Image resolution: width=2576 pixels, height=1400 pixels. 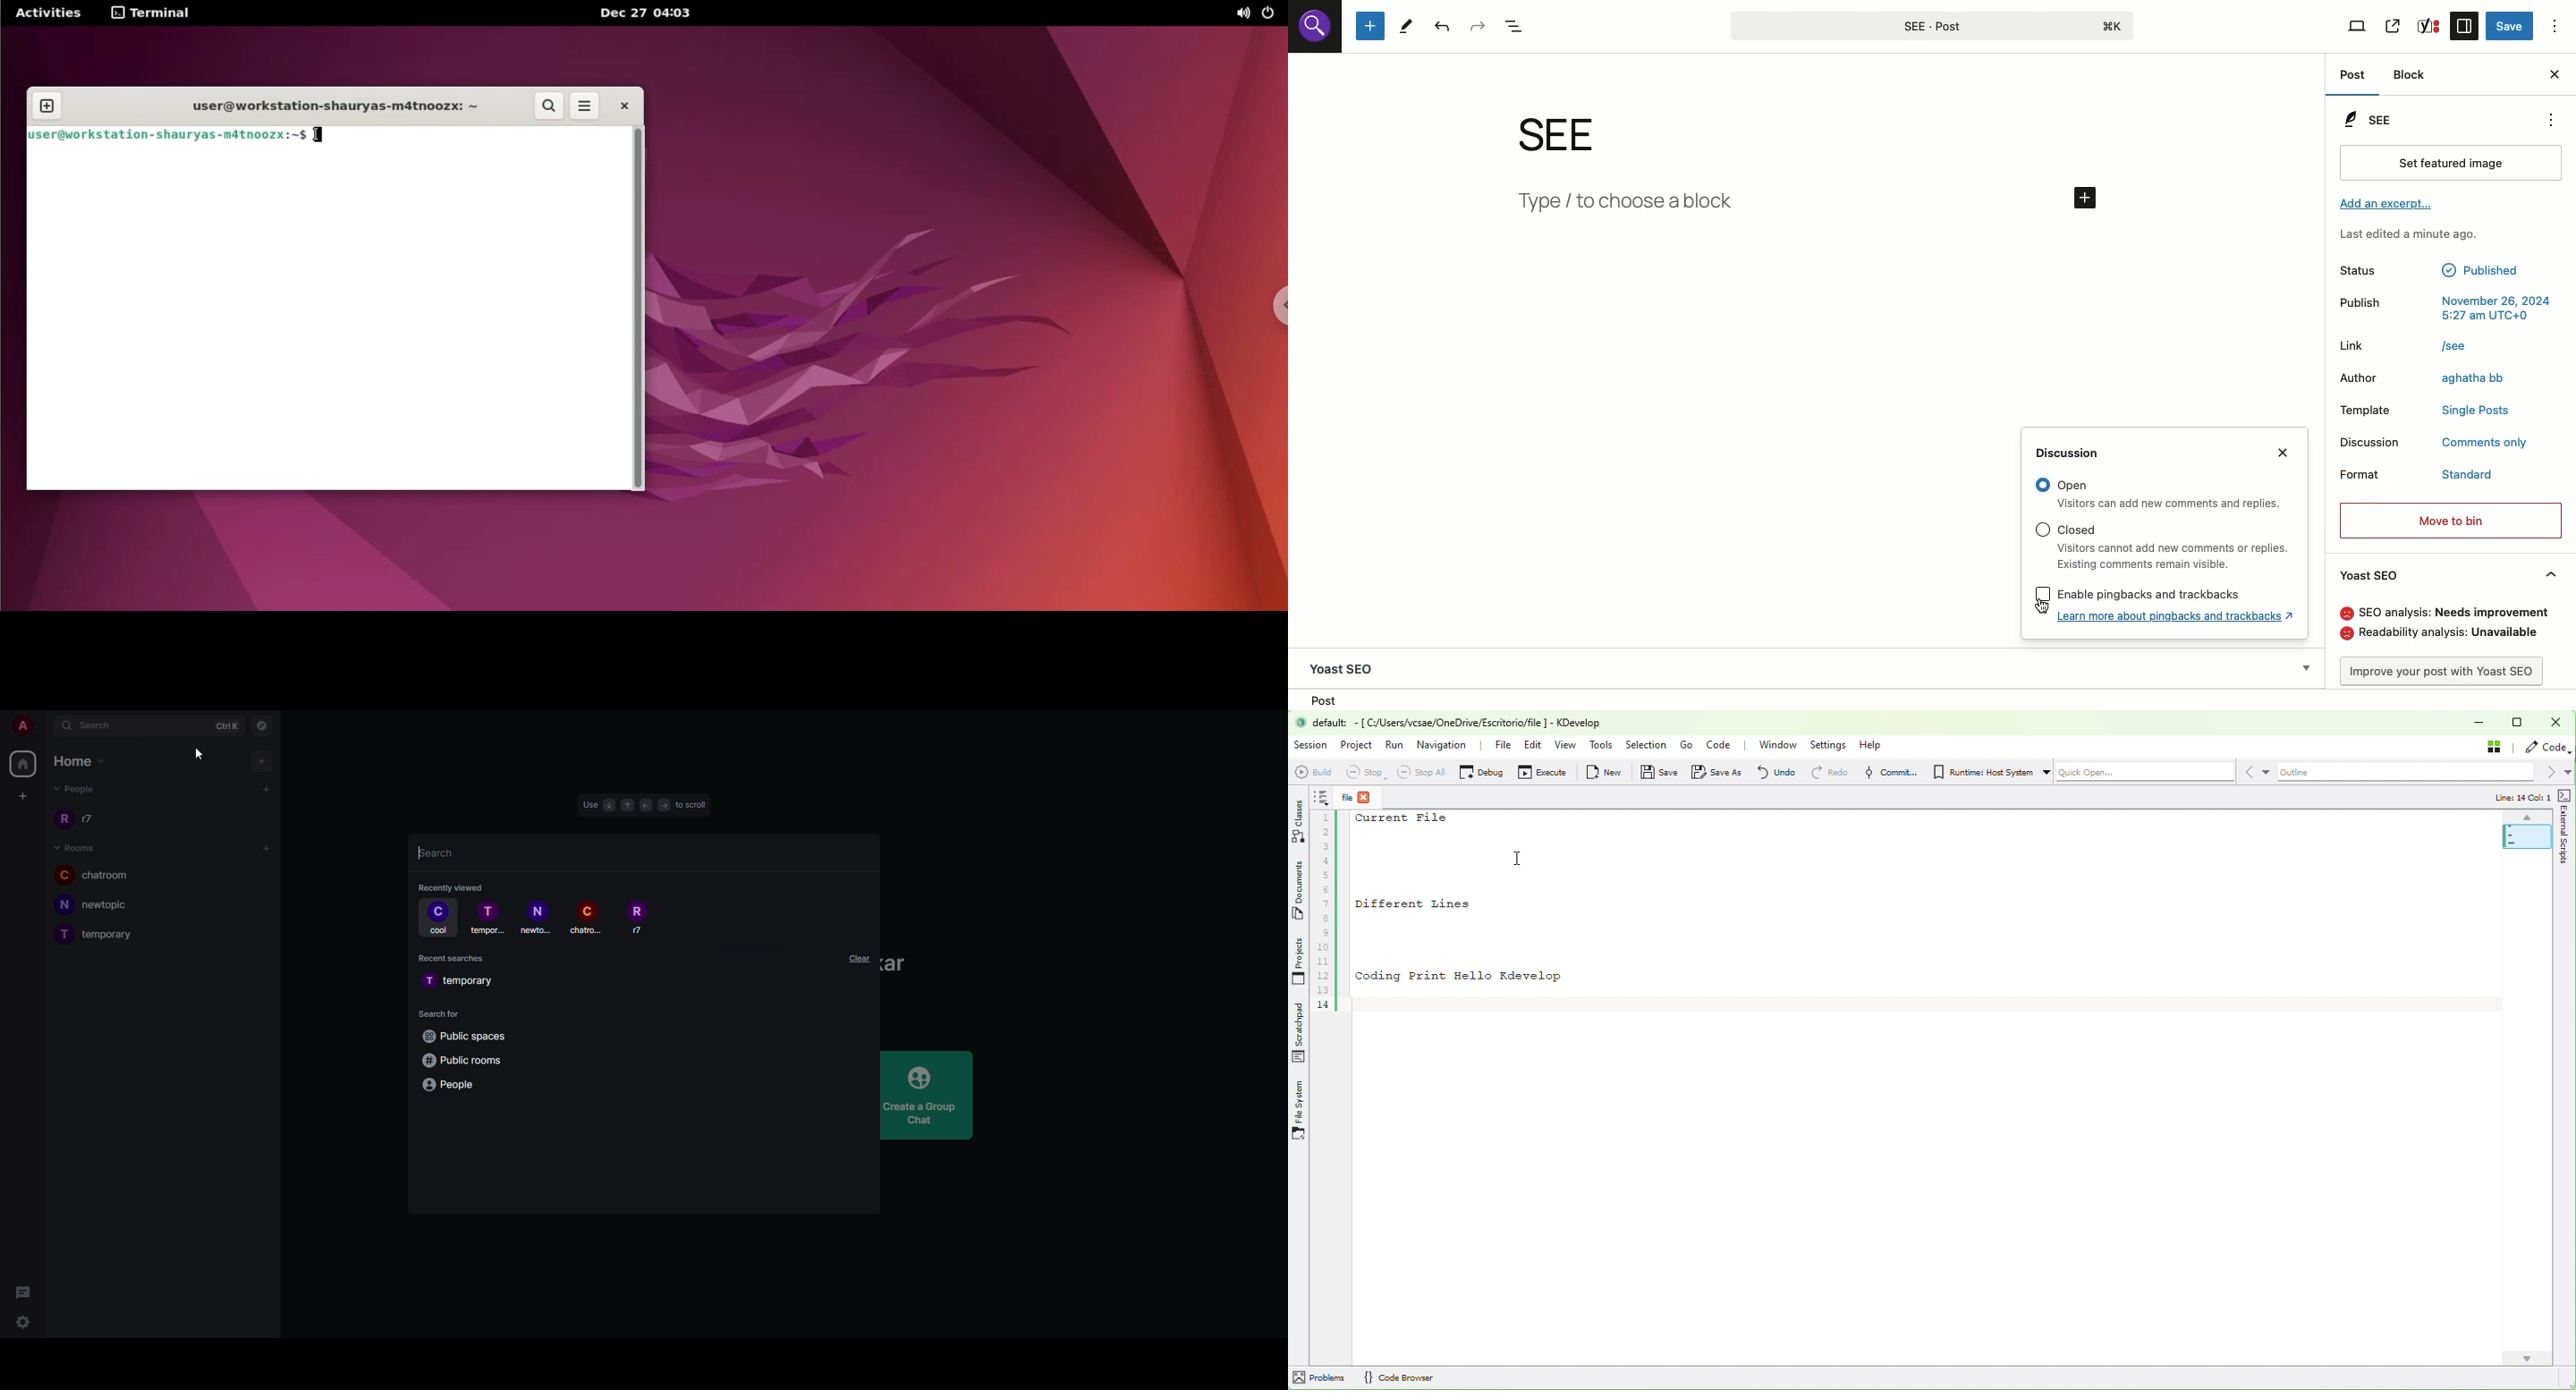 What do you see at coordinates (133, 739) in the screenshot?
I see `CURSOR` at bounding box center [133, 739].